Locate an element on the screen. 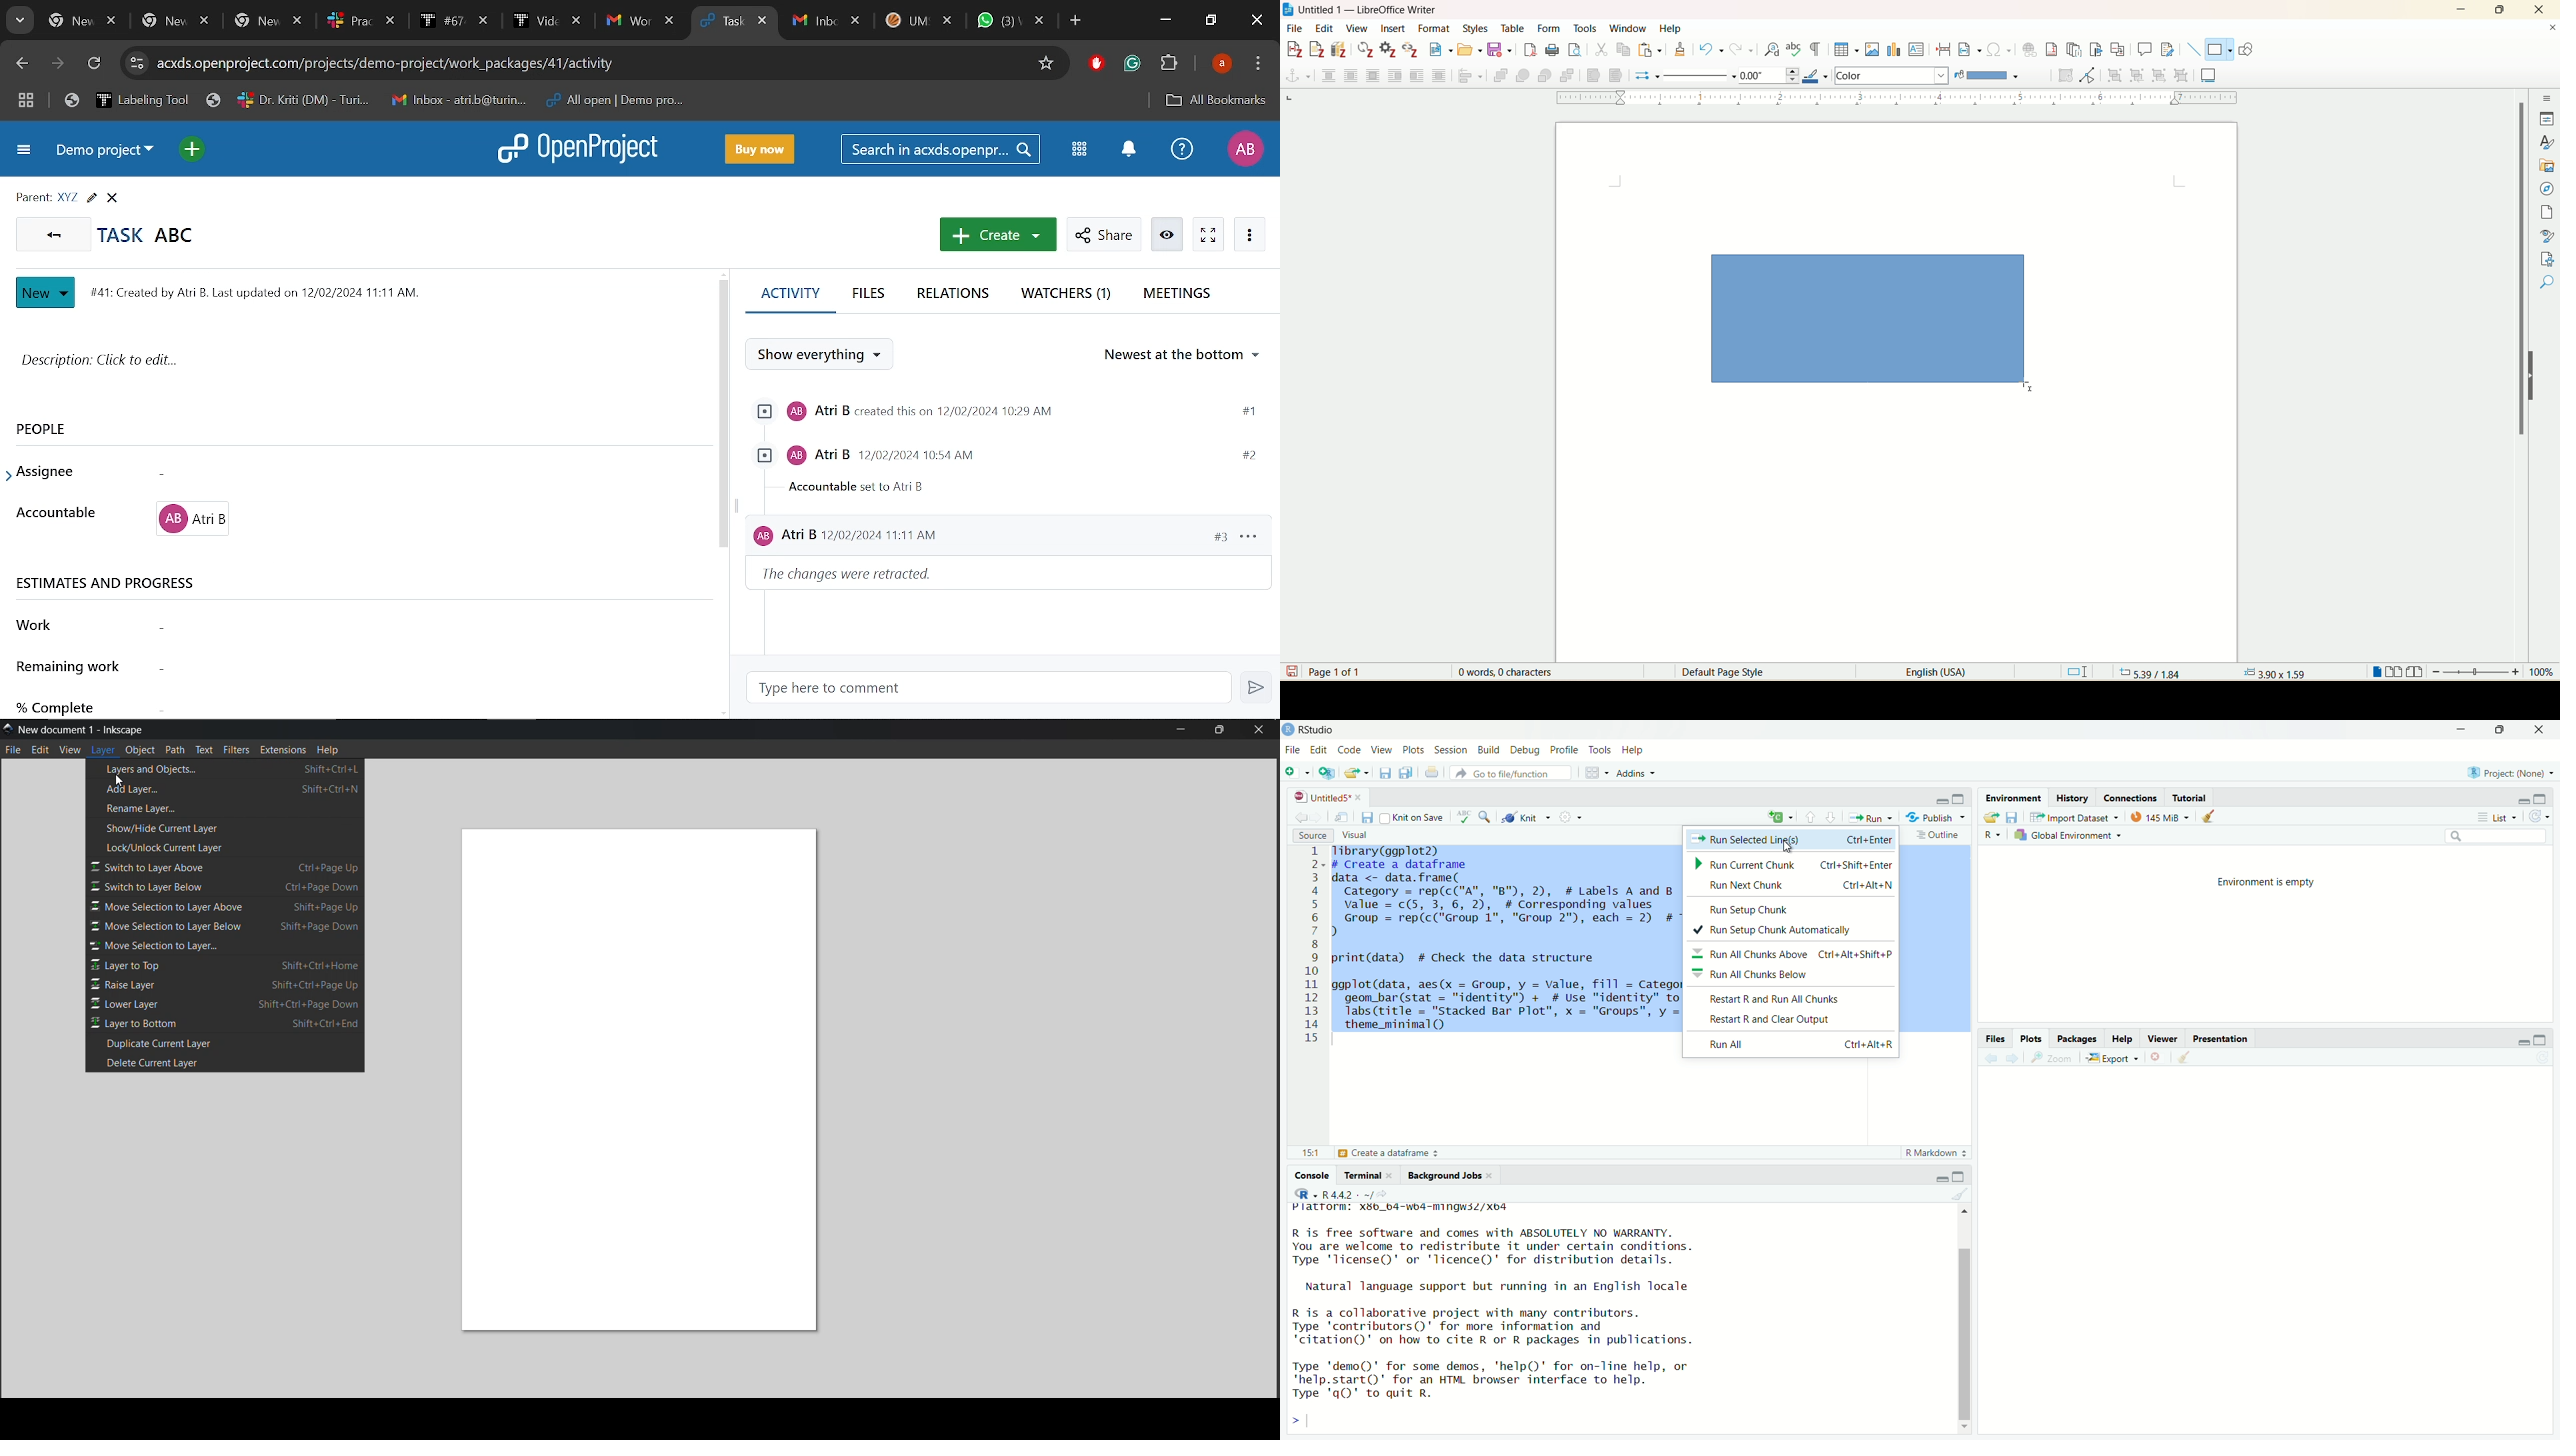  Open an existing file (Ctrl + O) is located at coordinates (1357, 772).